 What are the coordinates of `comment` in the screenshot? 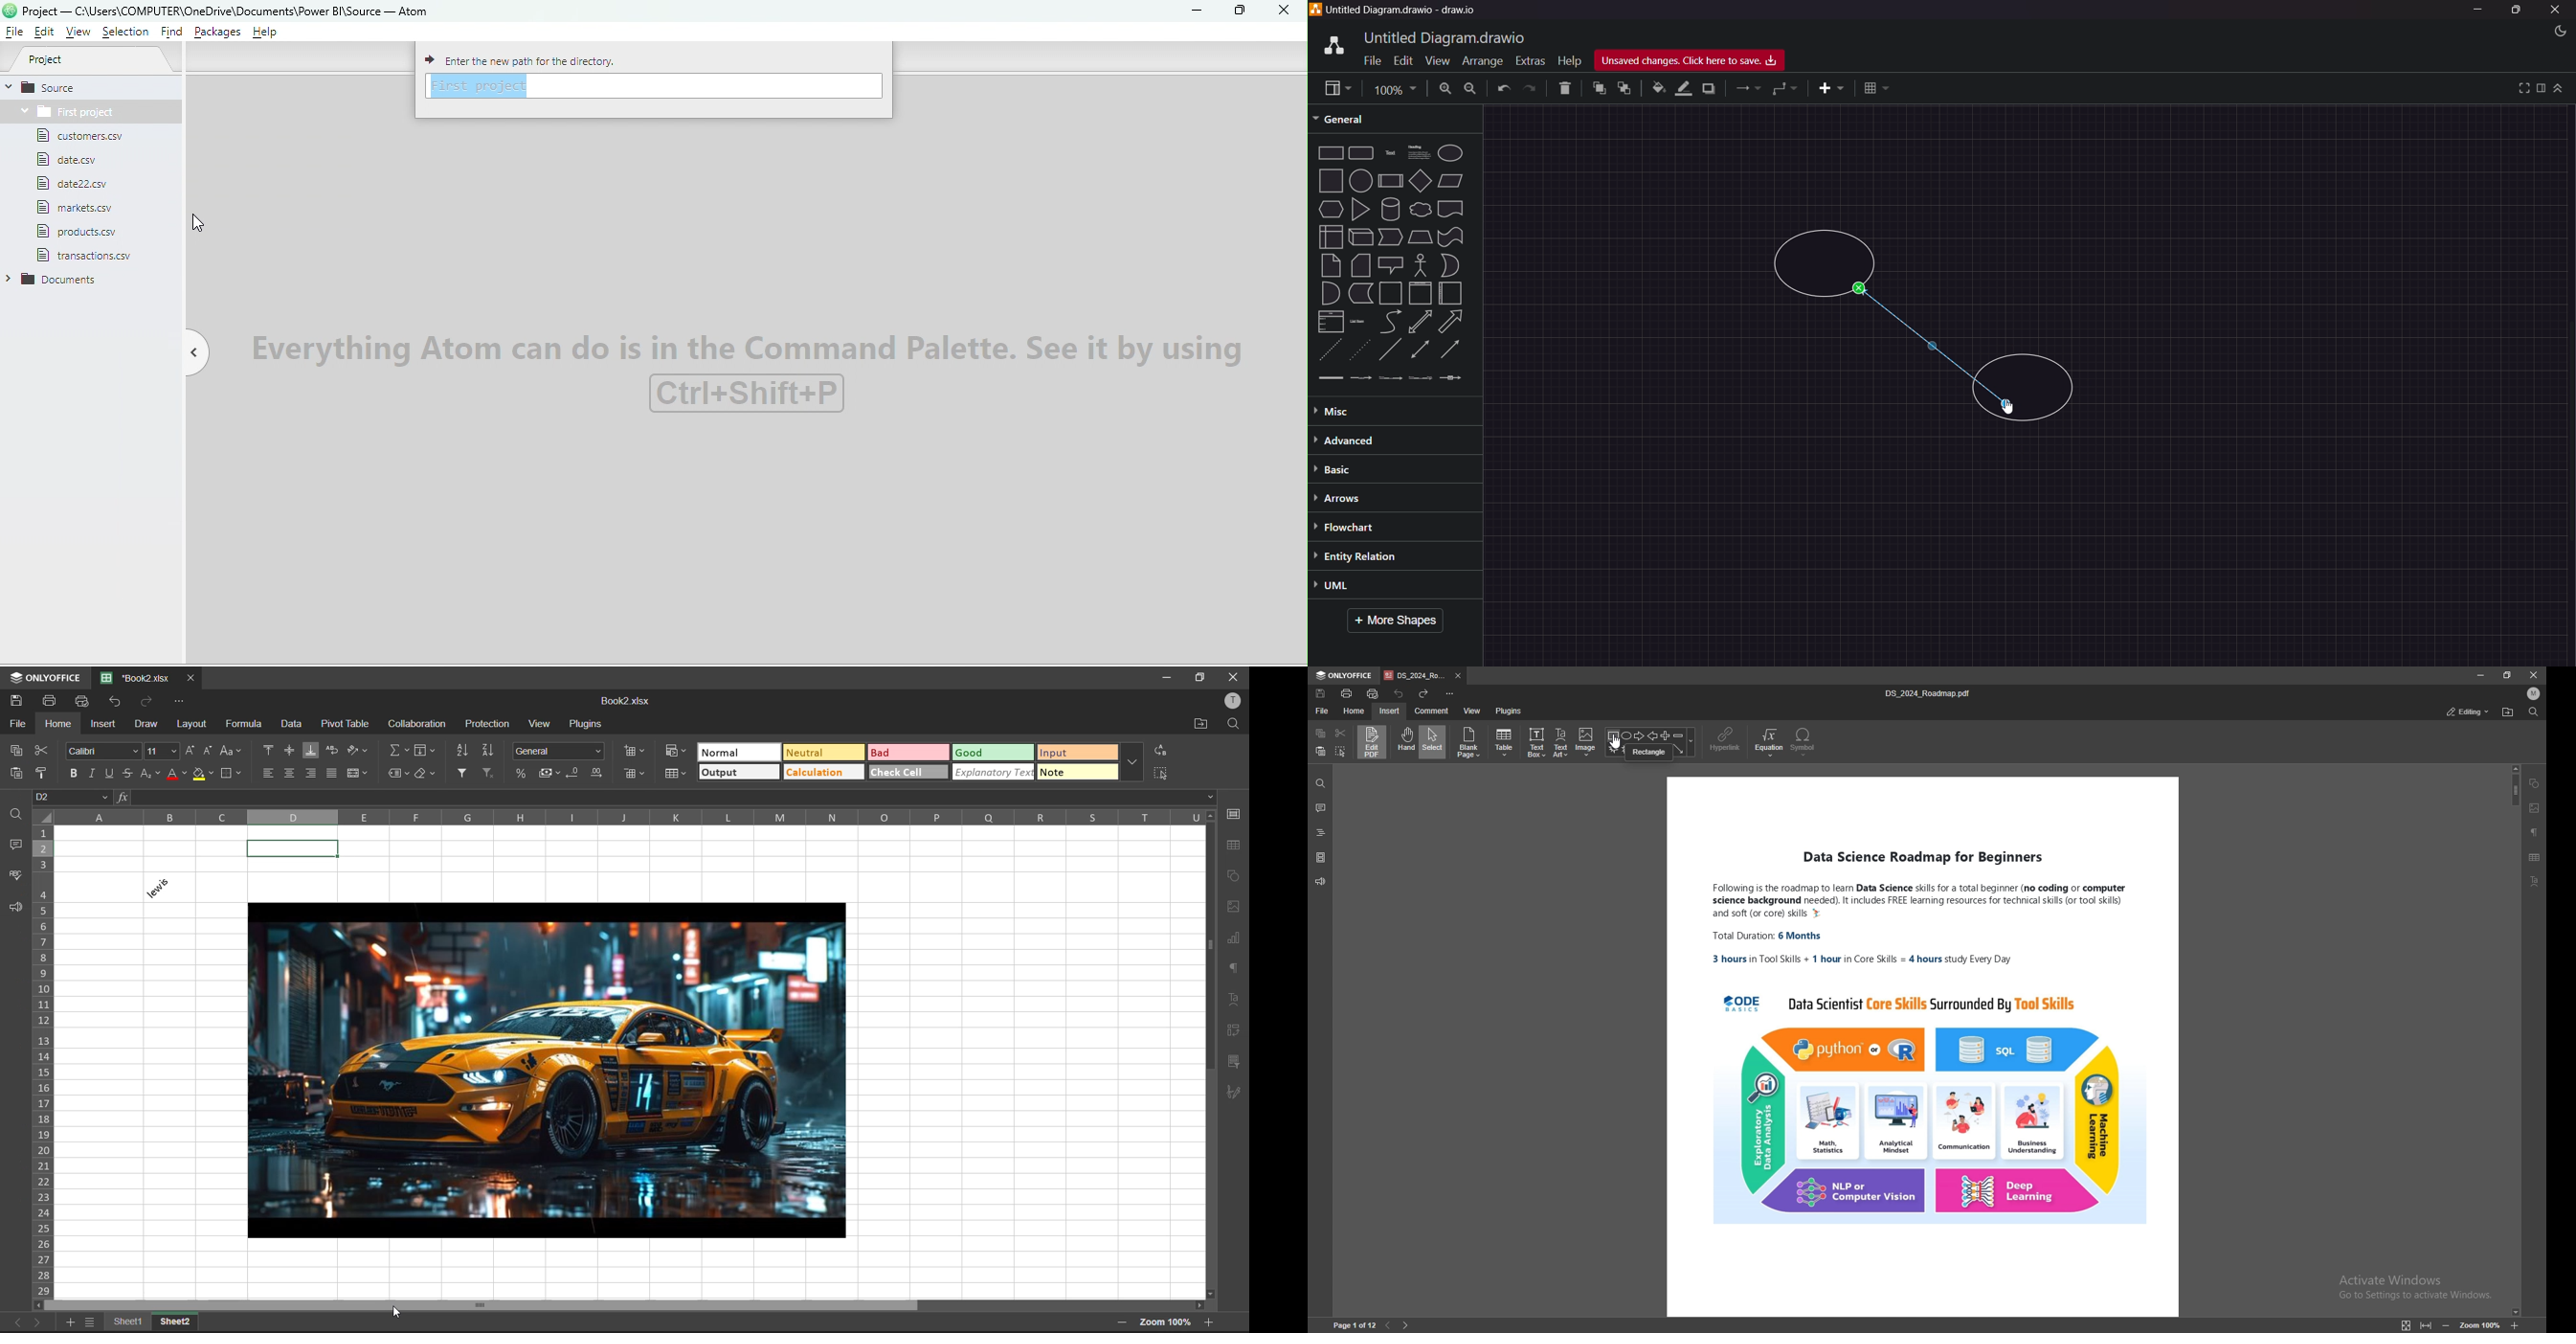 It's located at (1321, 808).